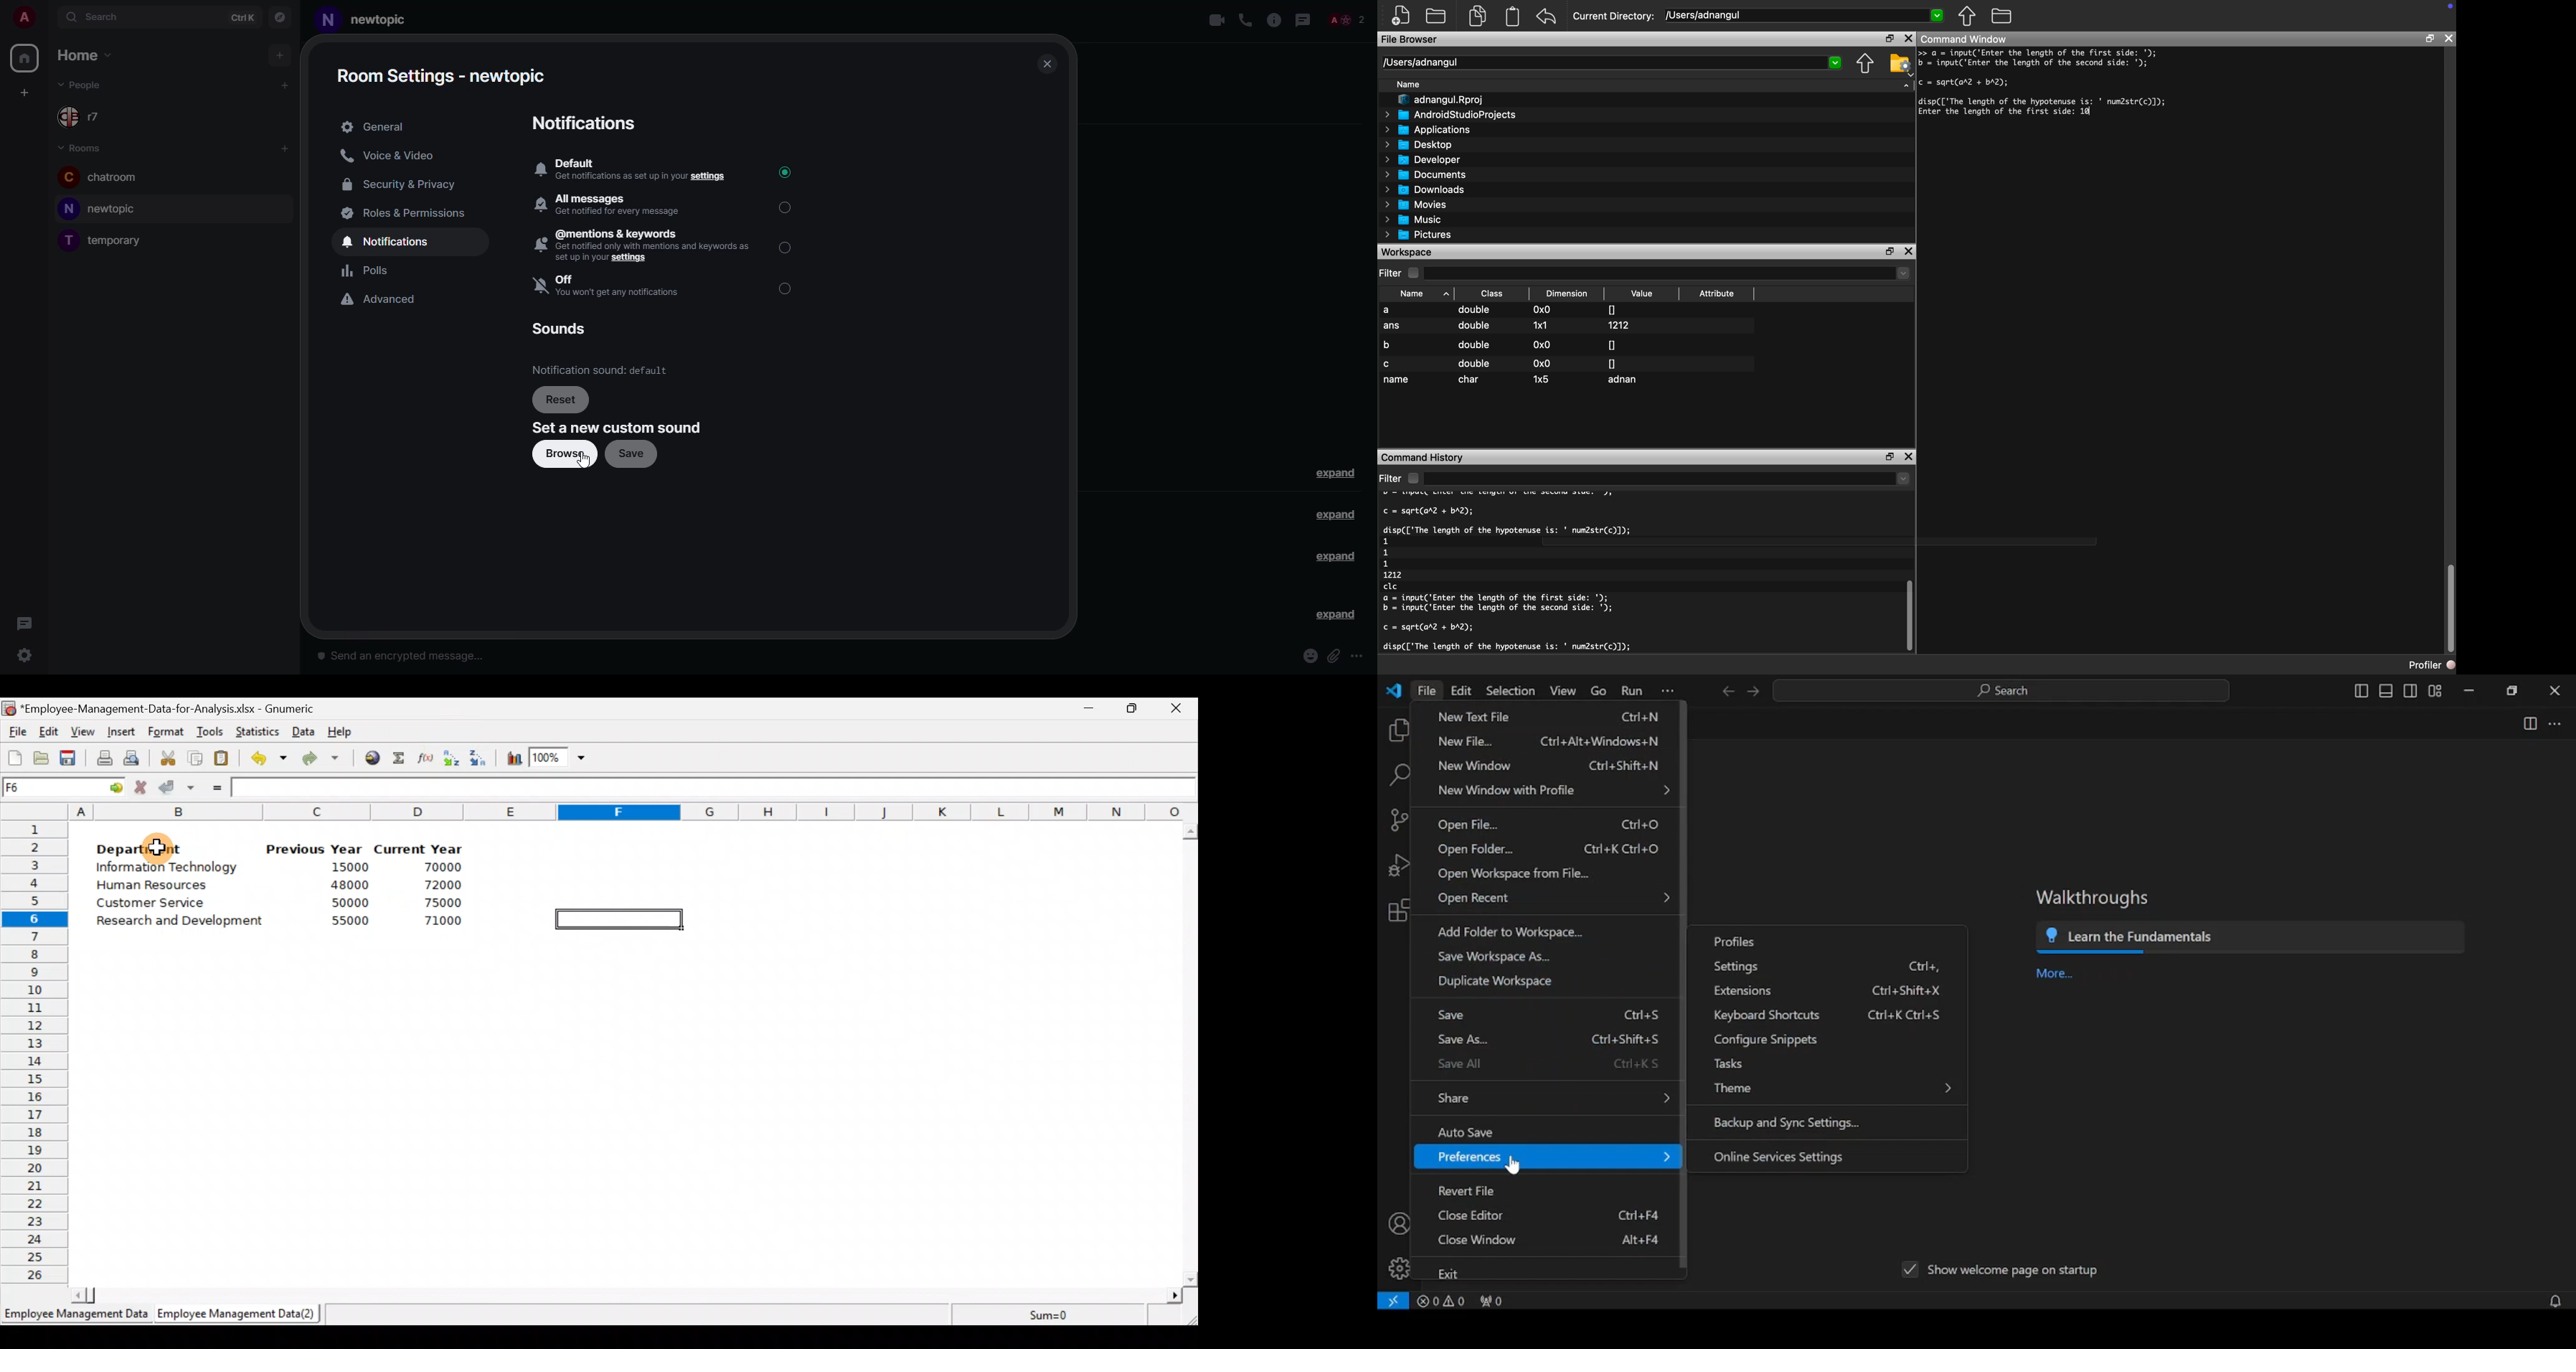 The height and width of the screenshot is (1372, 2576). Describe the element at coordinates (559, 759) in the screenshot. I see `Zoom` at that location.